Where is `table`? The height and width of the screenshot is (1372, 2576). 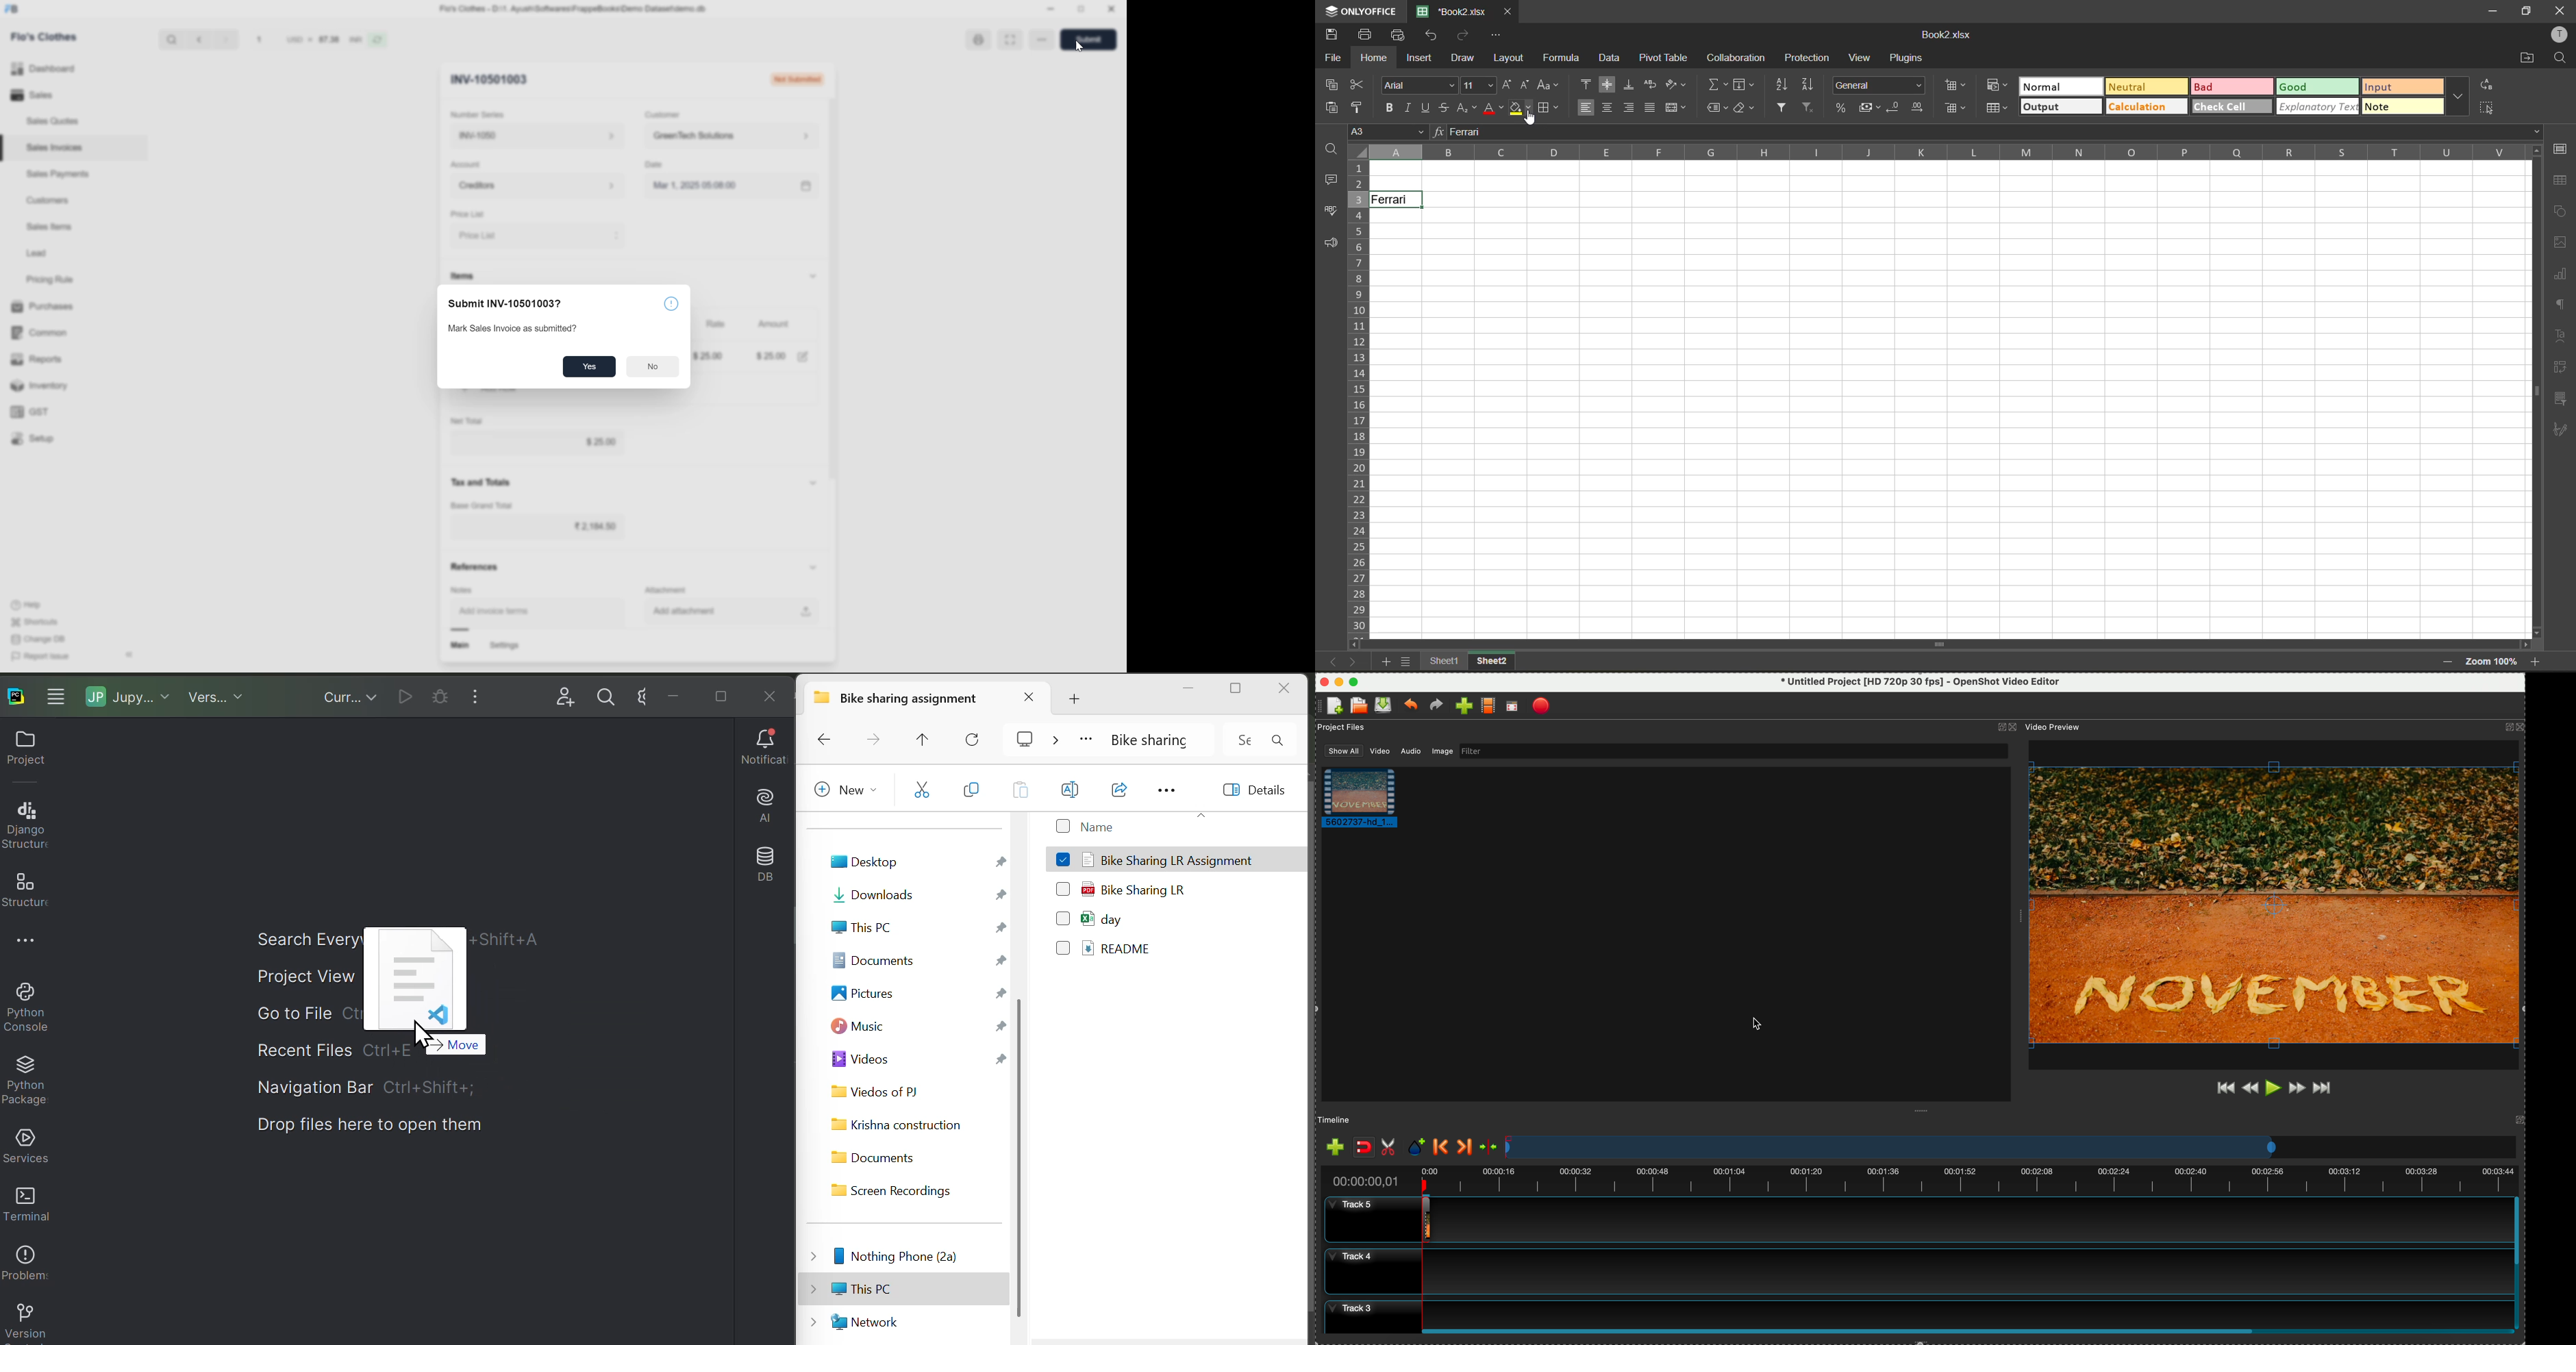
table is located at coordinates (2563, 182).